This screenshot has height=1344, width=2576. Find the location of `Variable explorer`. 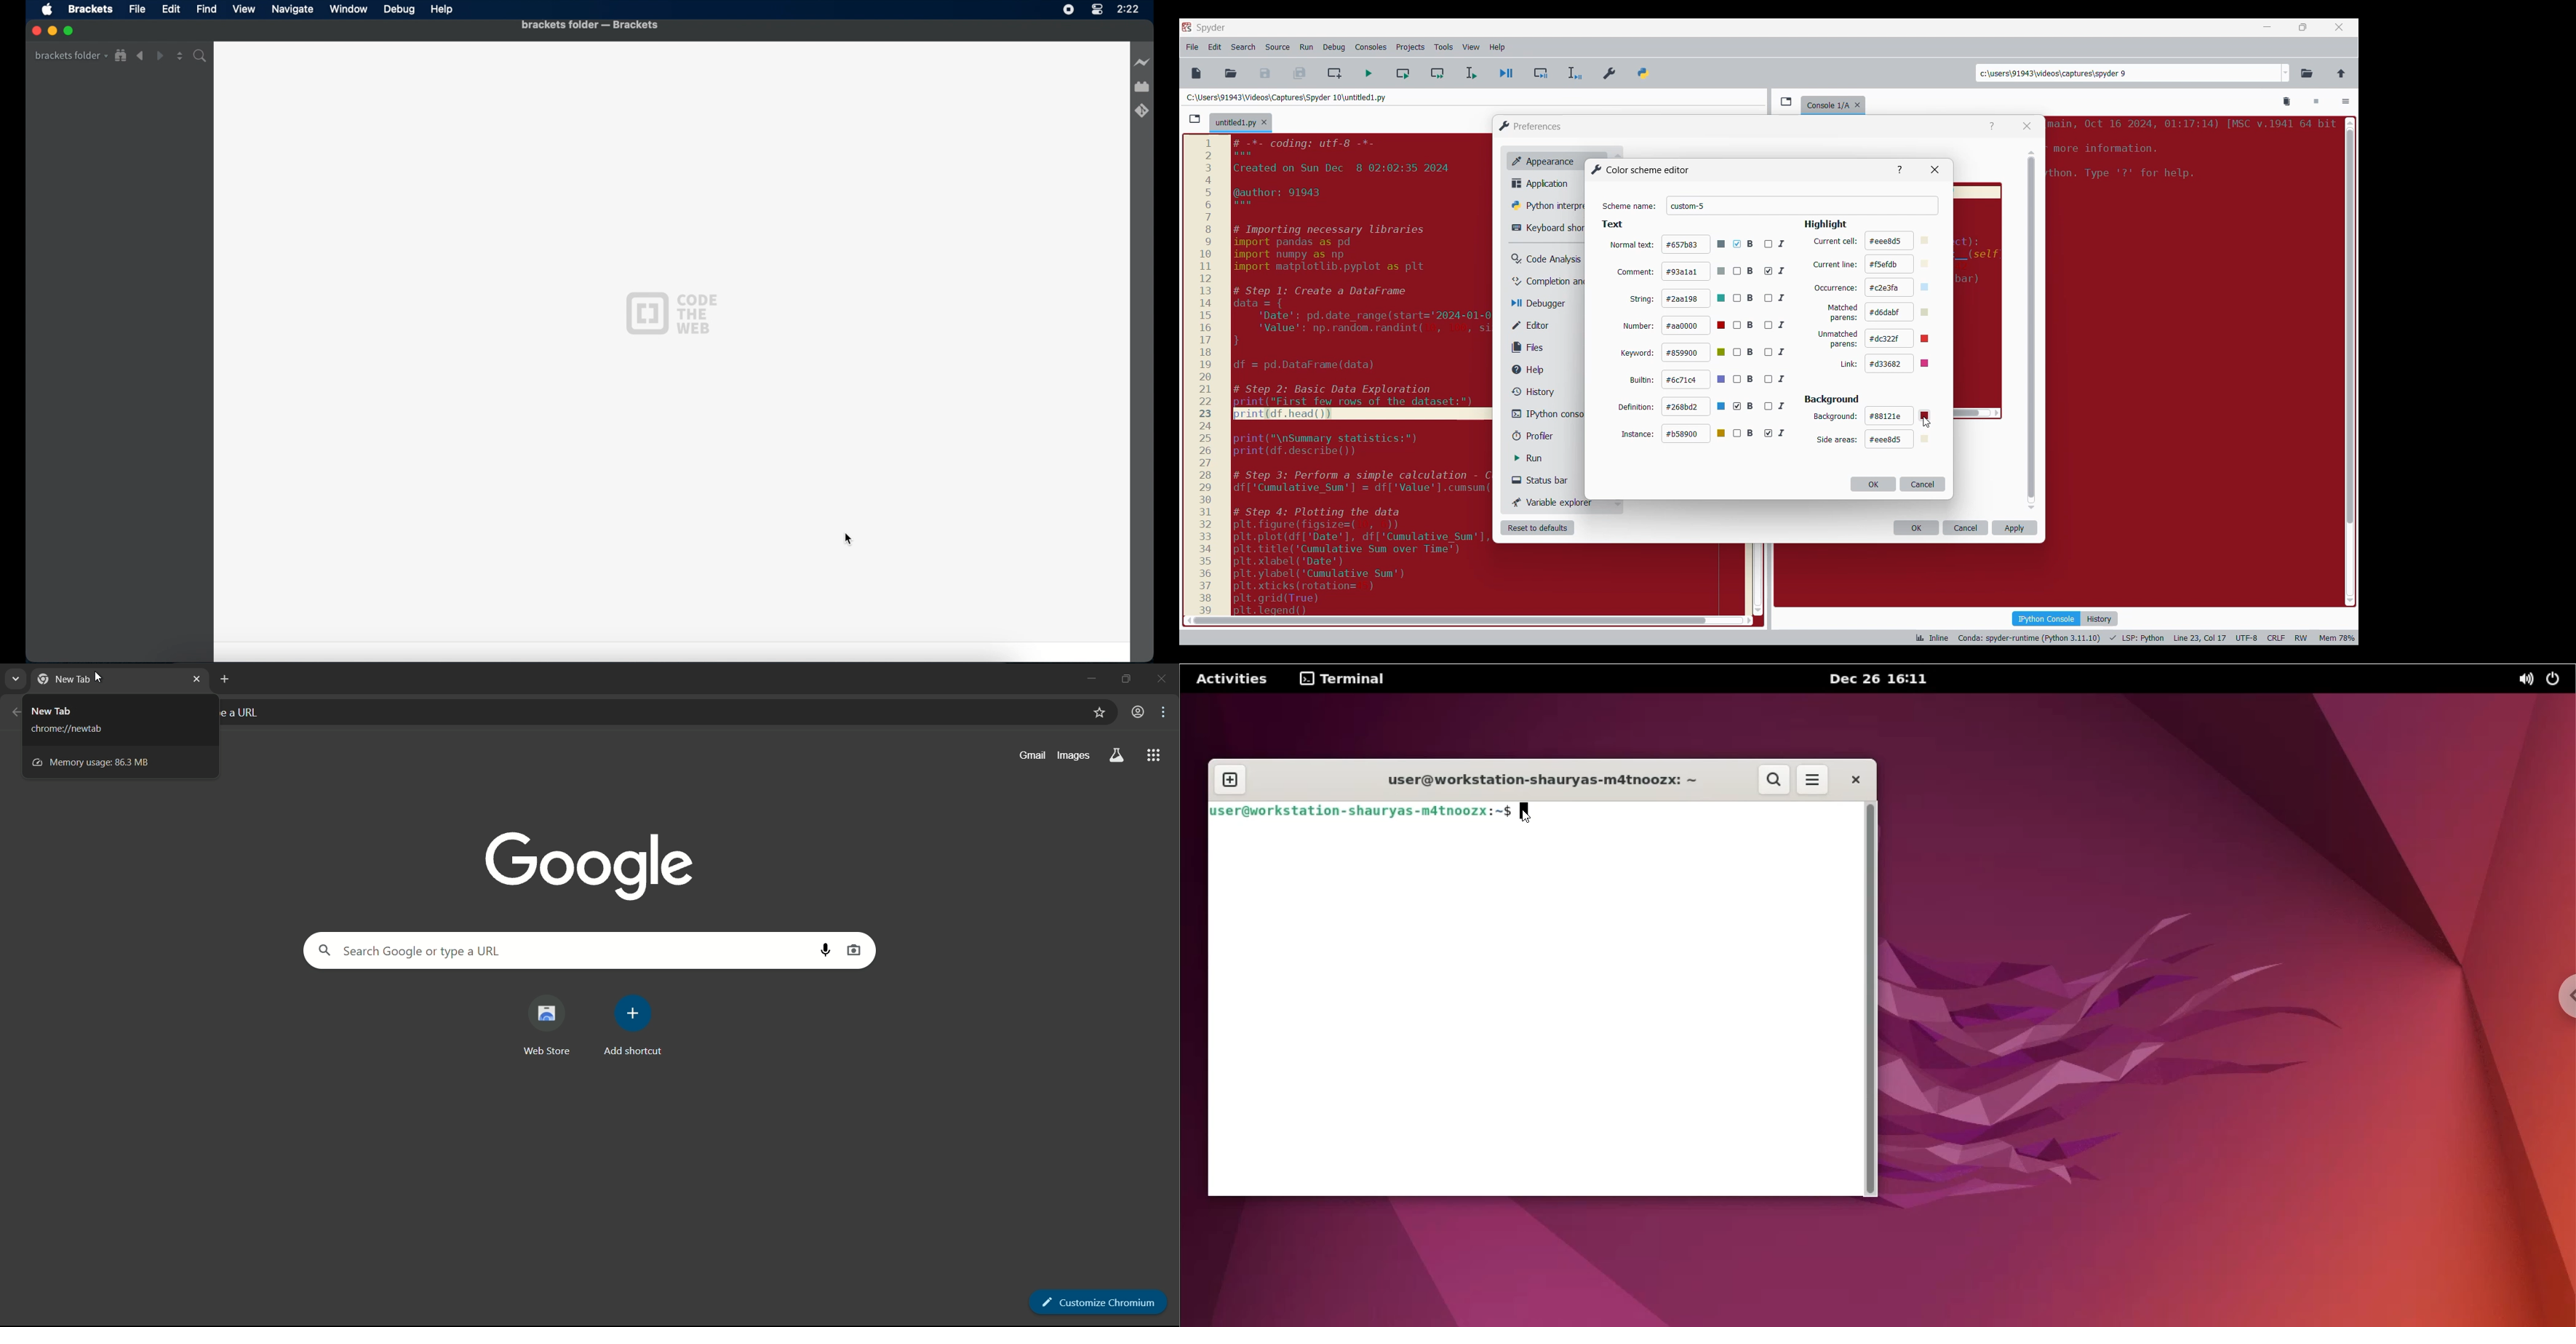

Variable explorer is located at coordinates (1553, 502).